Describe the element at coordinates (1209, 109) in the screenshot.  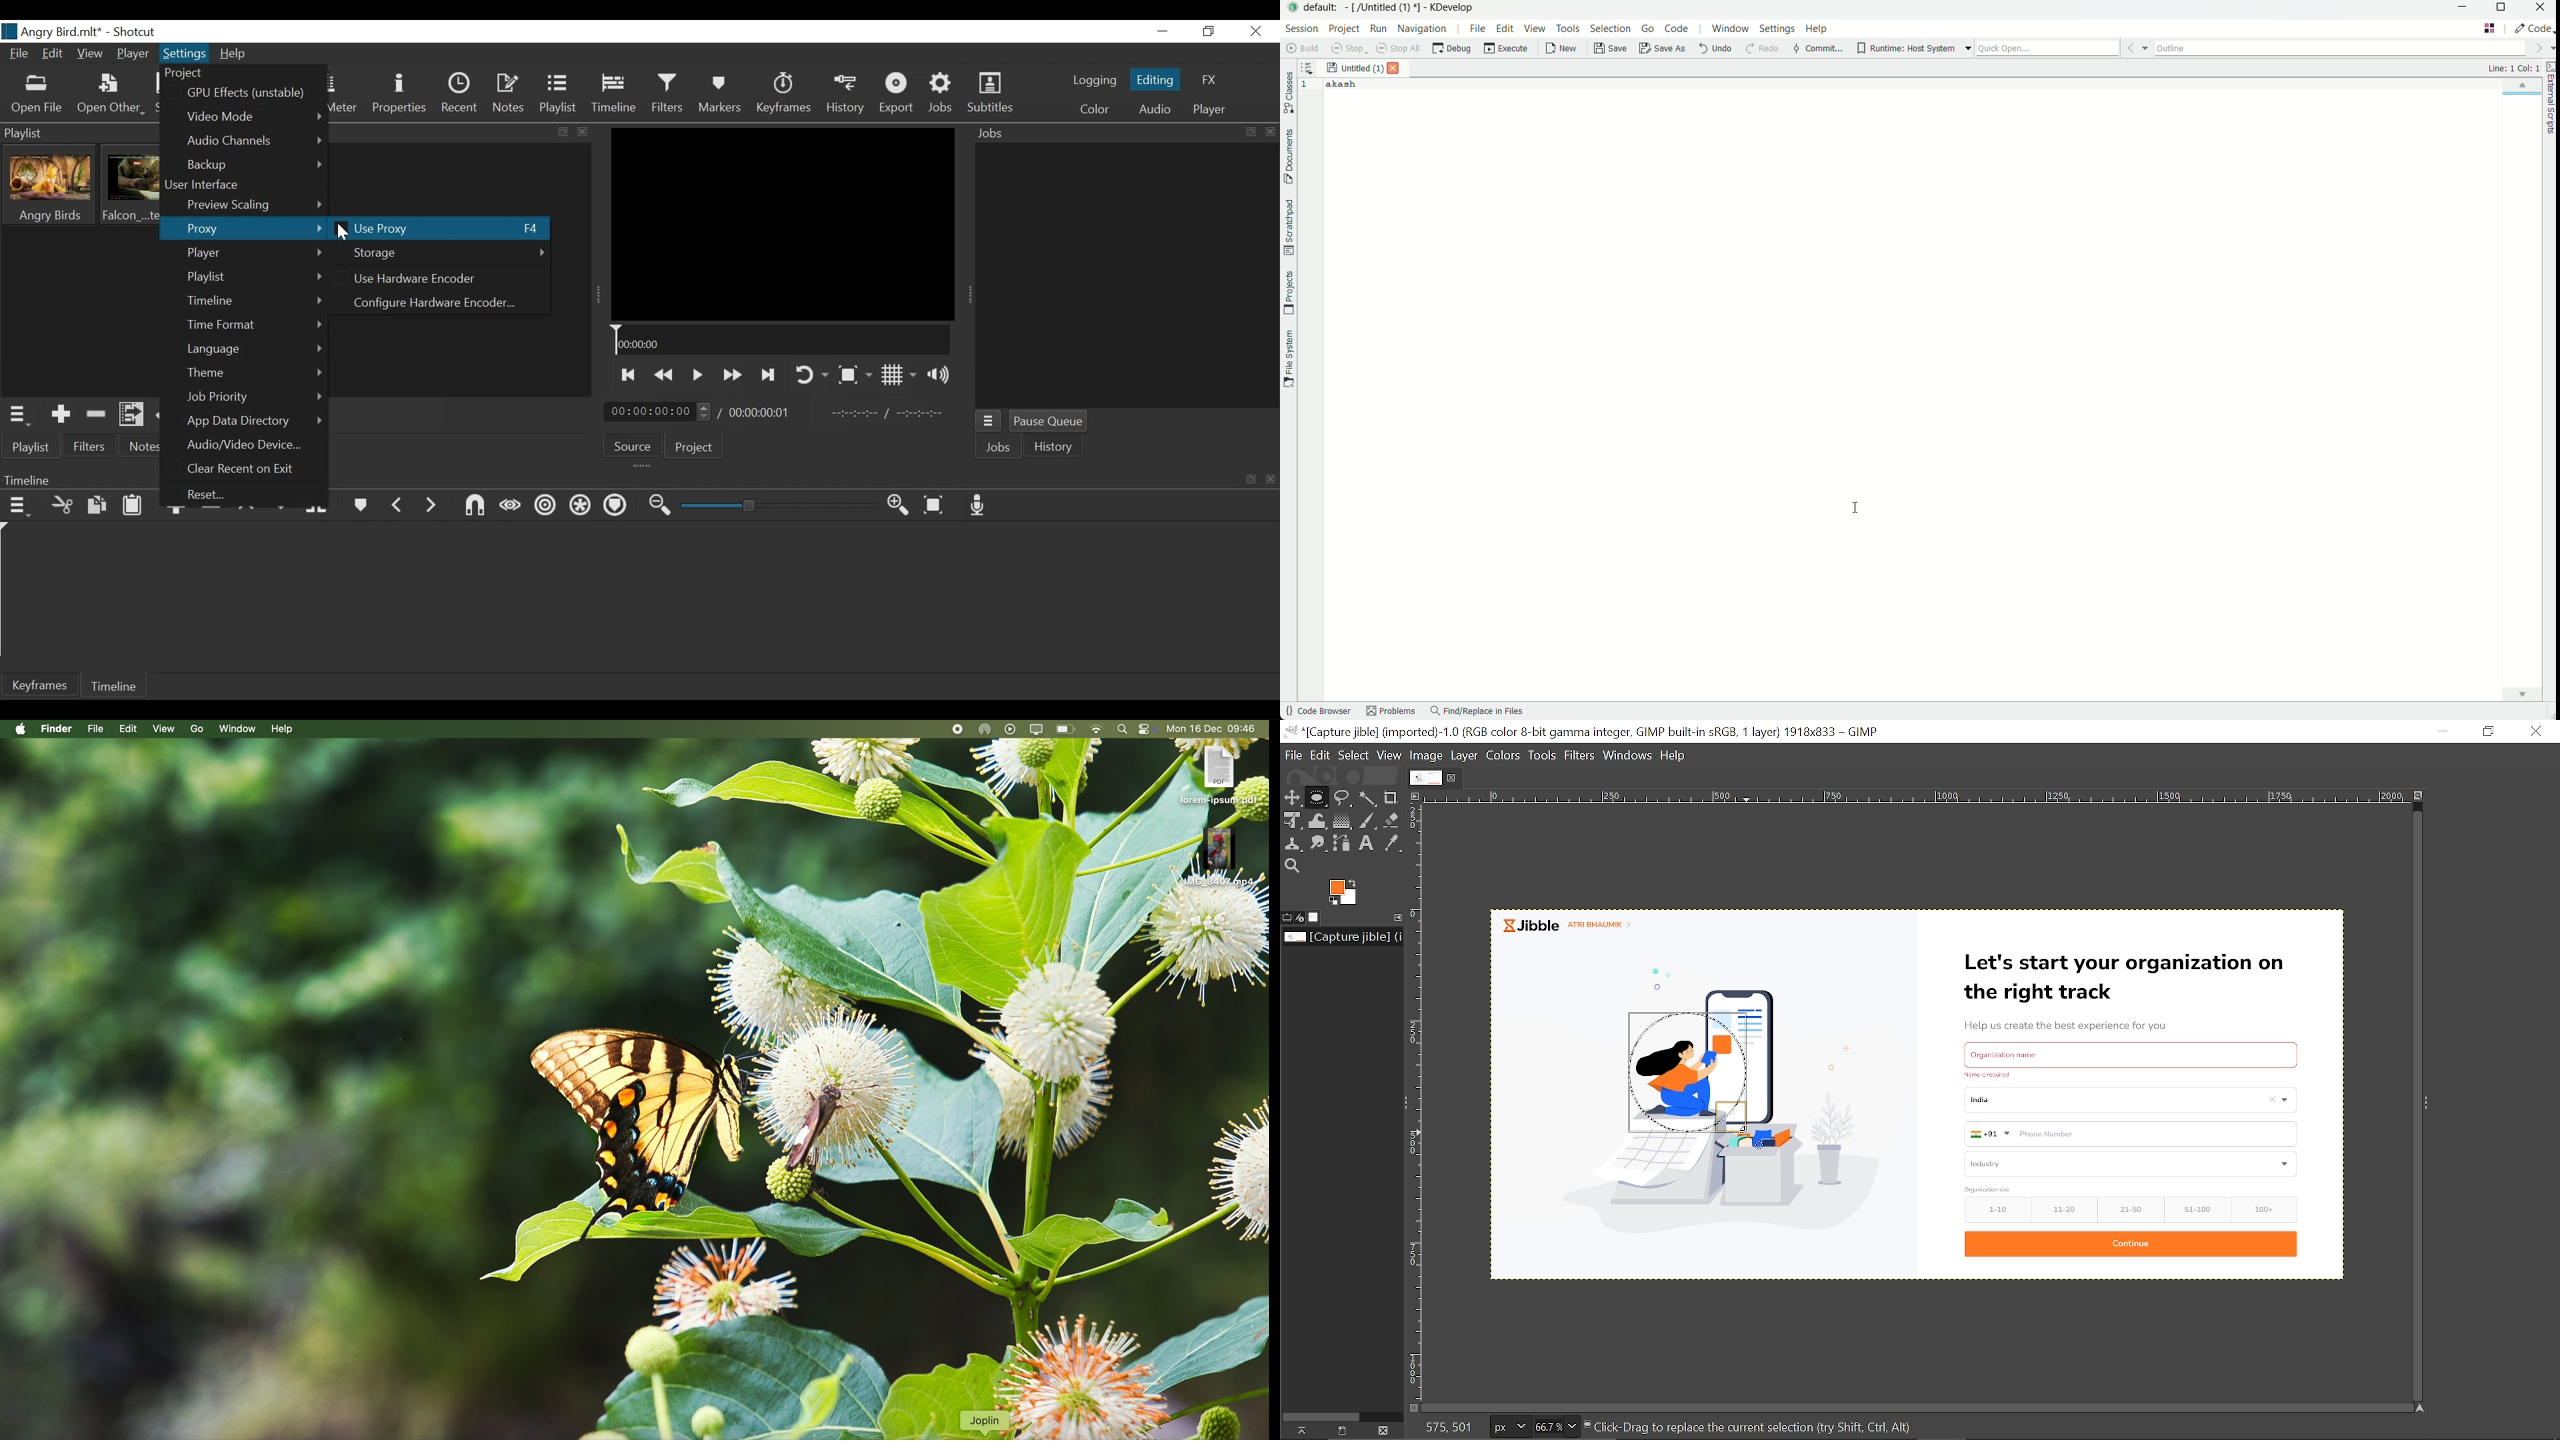
I see `Player` at that location.